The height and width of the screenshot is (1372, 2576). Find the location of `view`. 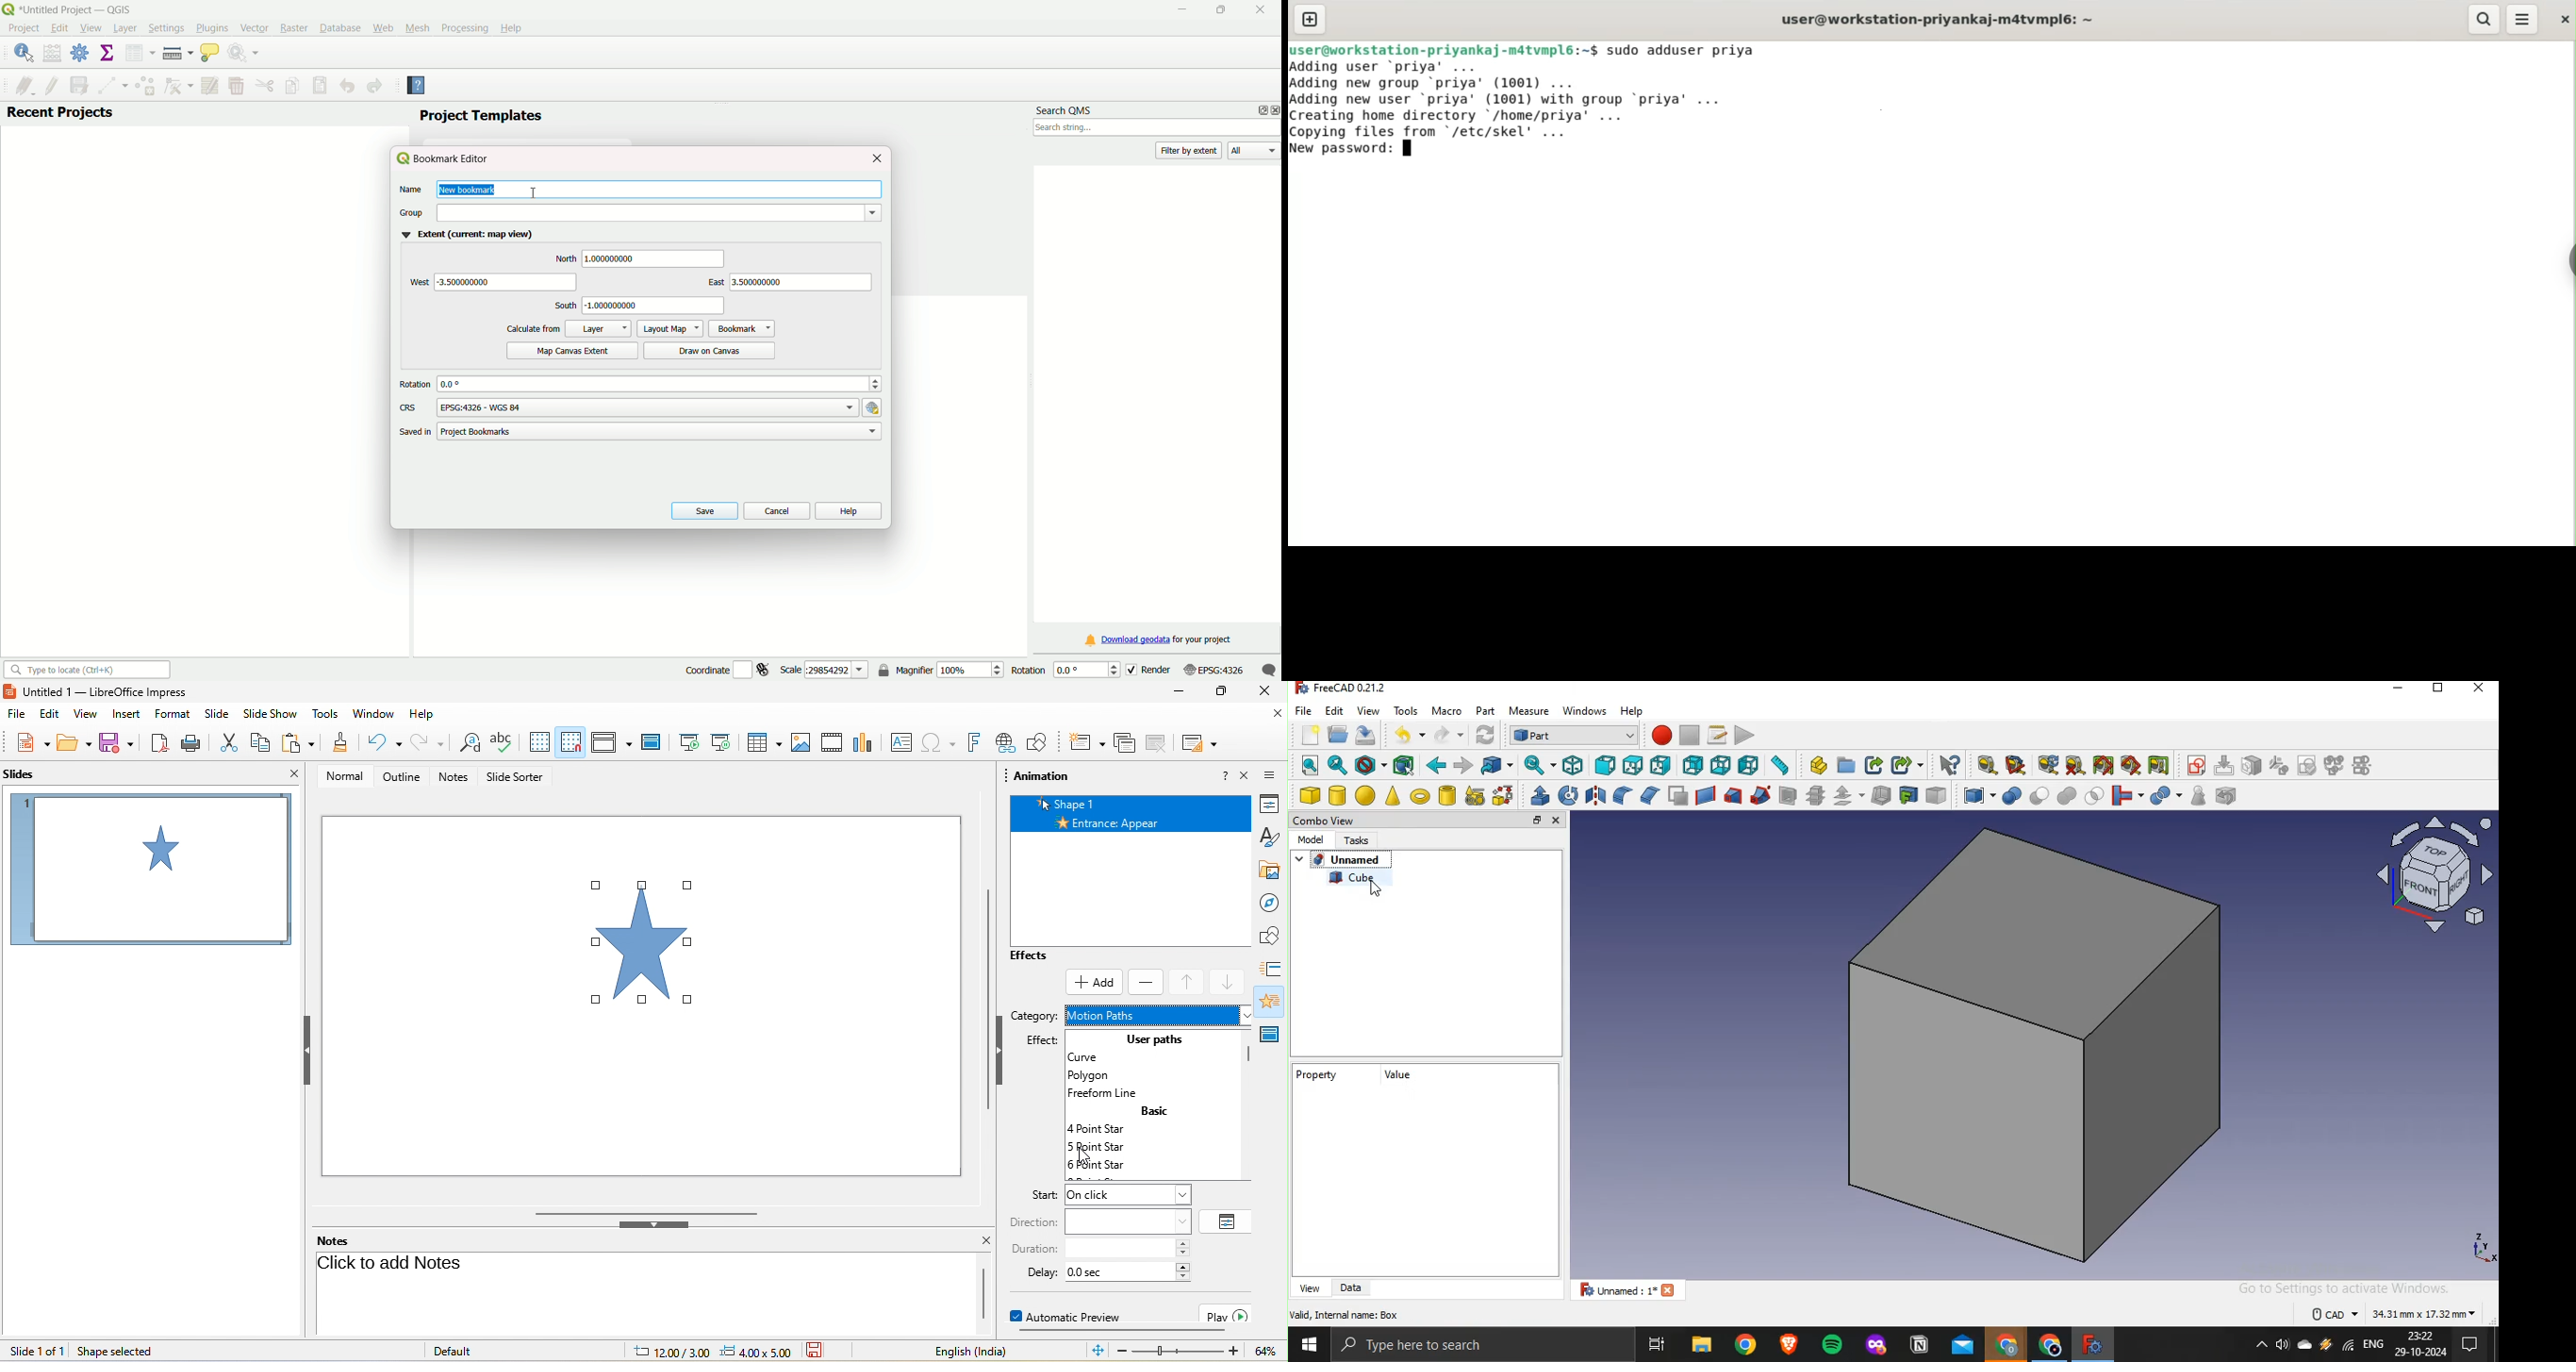

view is located at coordinates (83, 715).